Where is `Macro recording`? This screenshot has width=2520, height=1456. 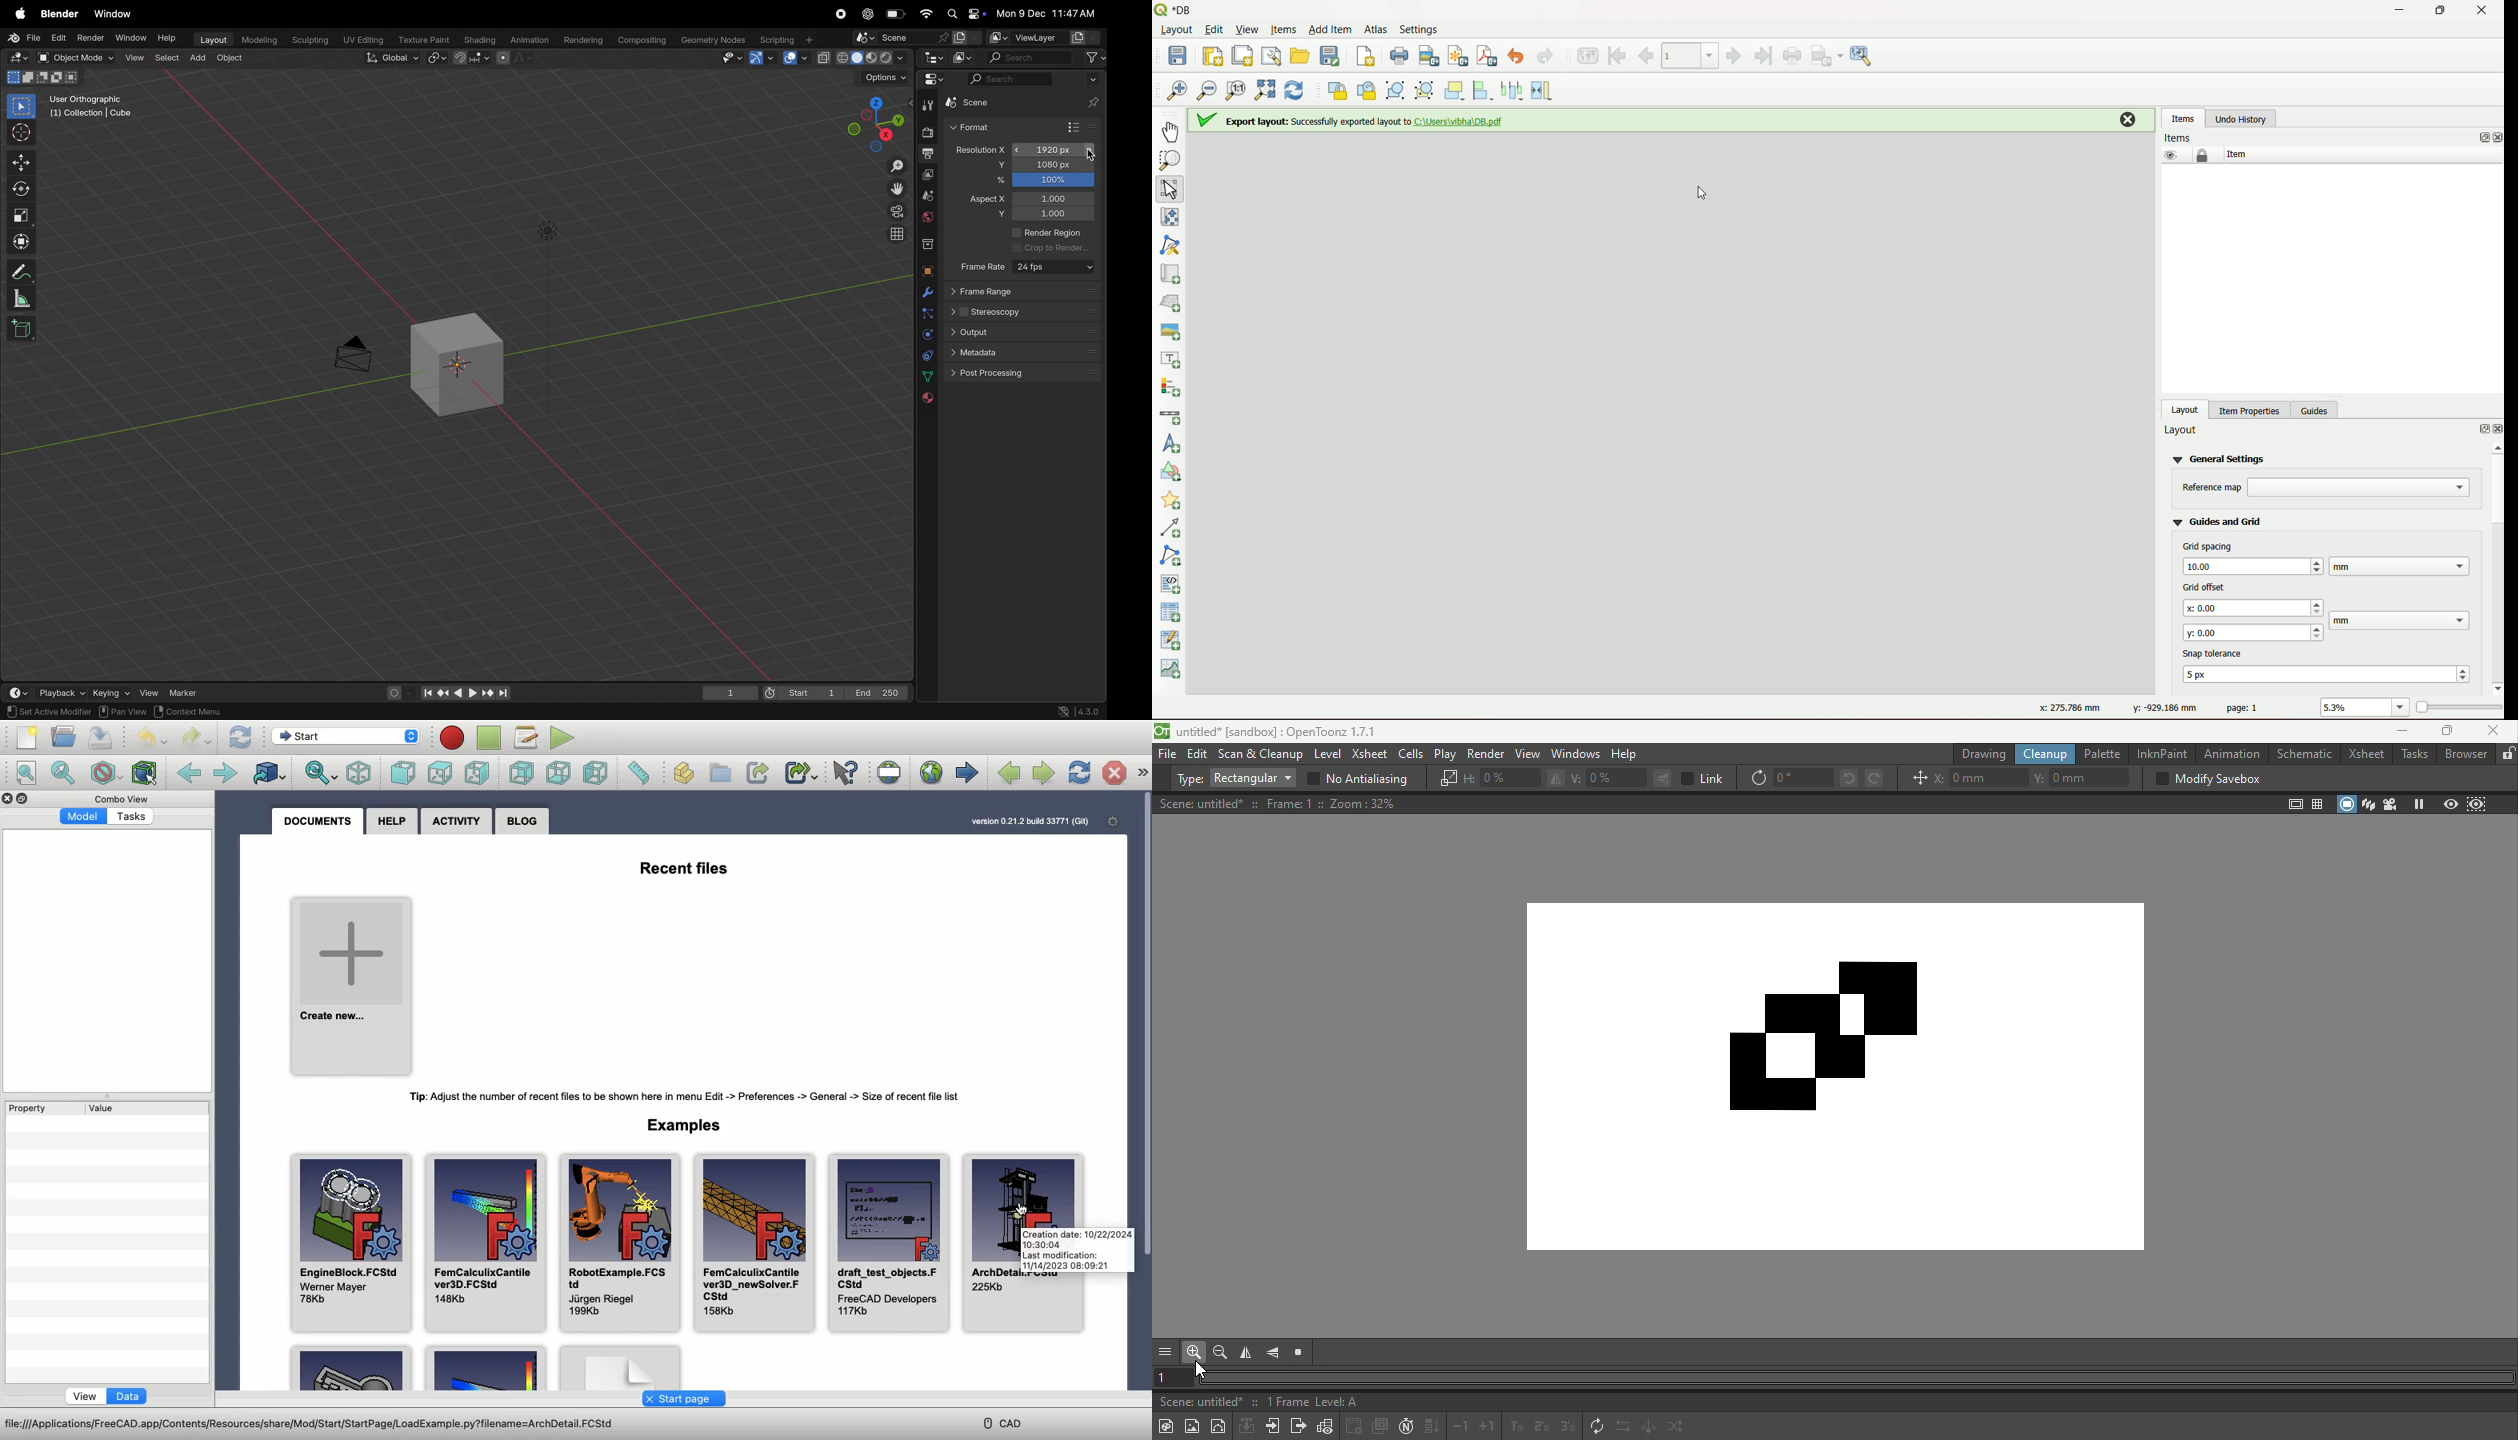 Macro recording is located at coordinates (451, 738).